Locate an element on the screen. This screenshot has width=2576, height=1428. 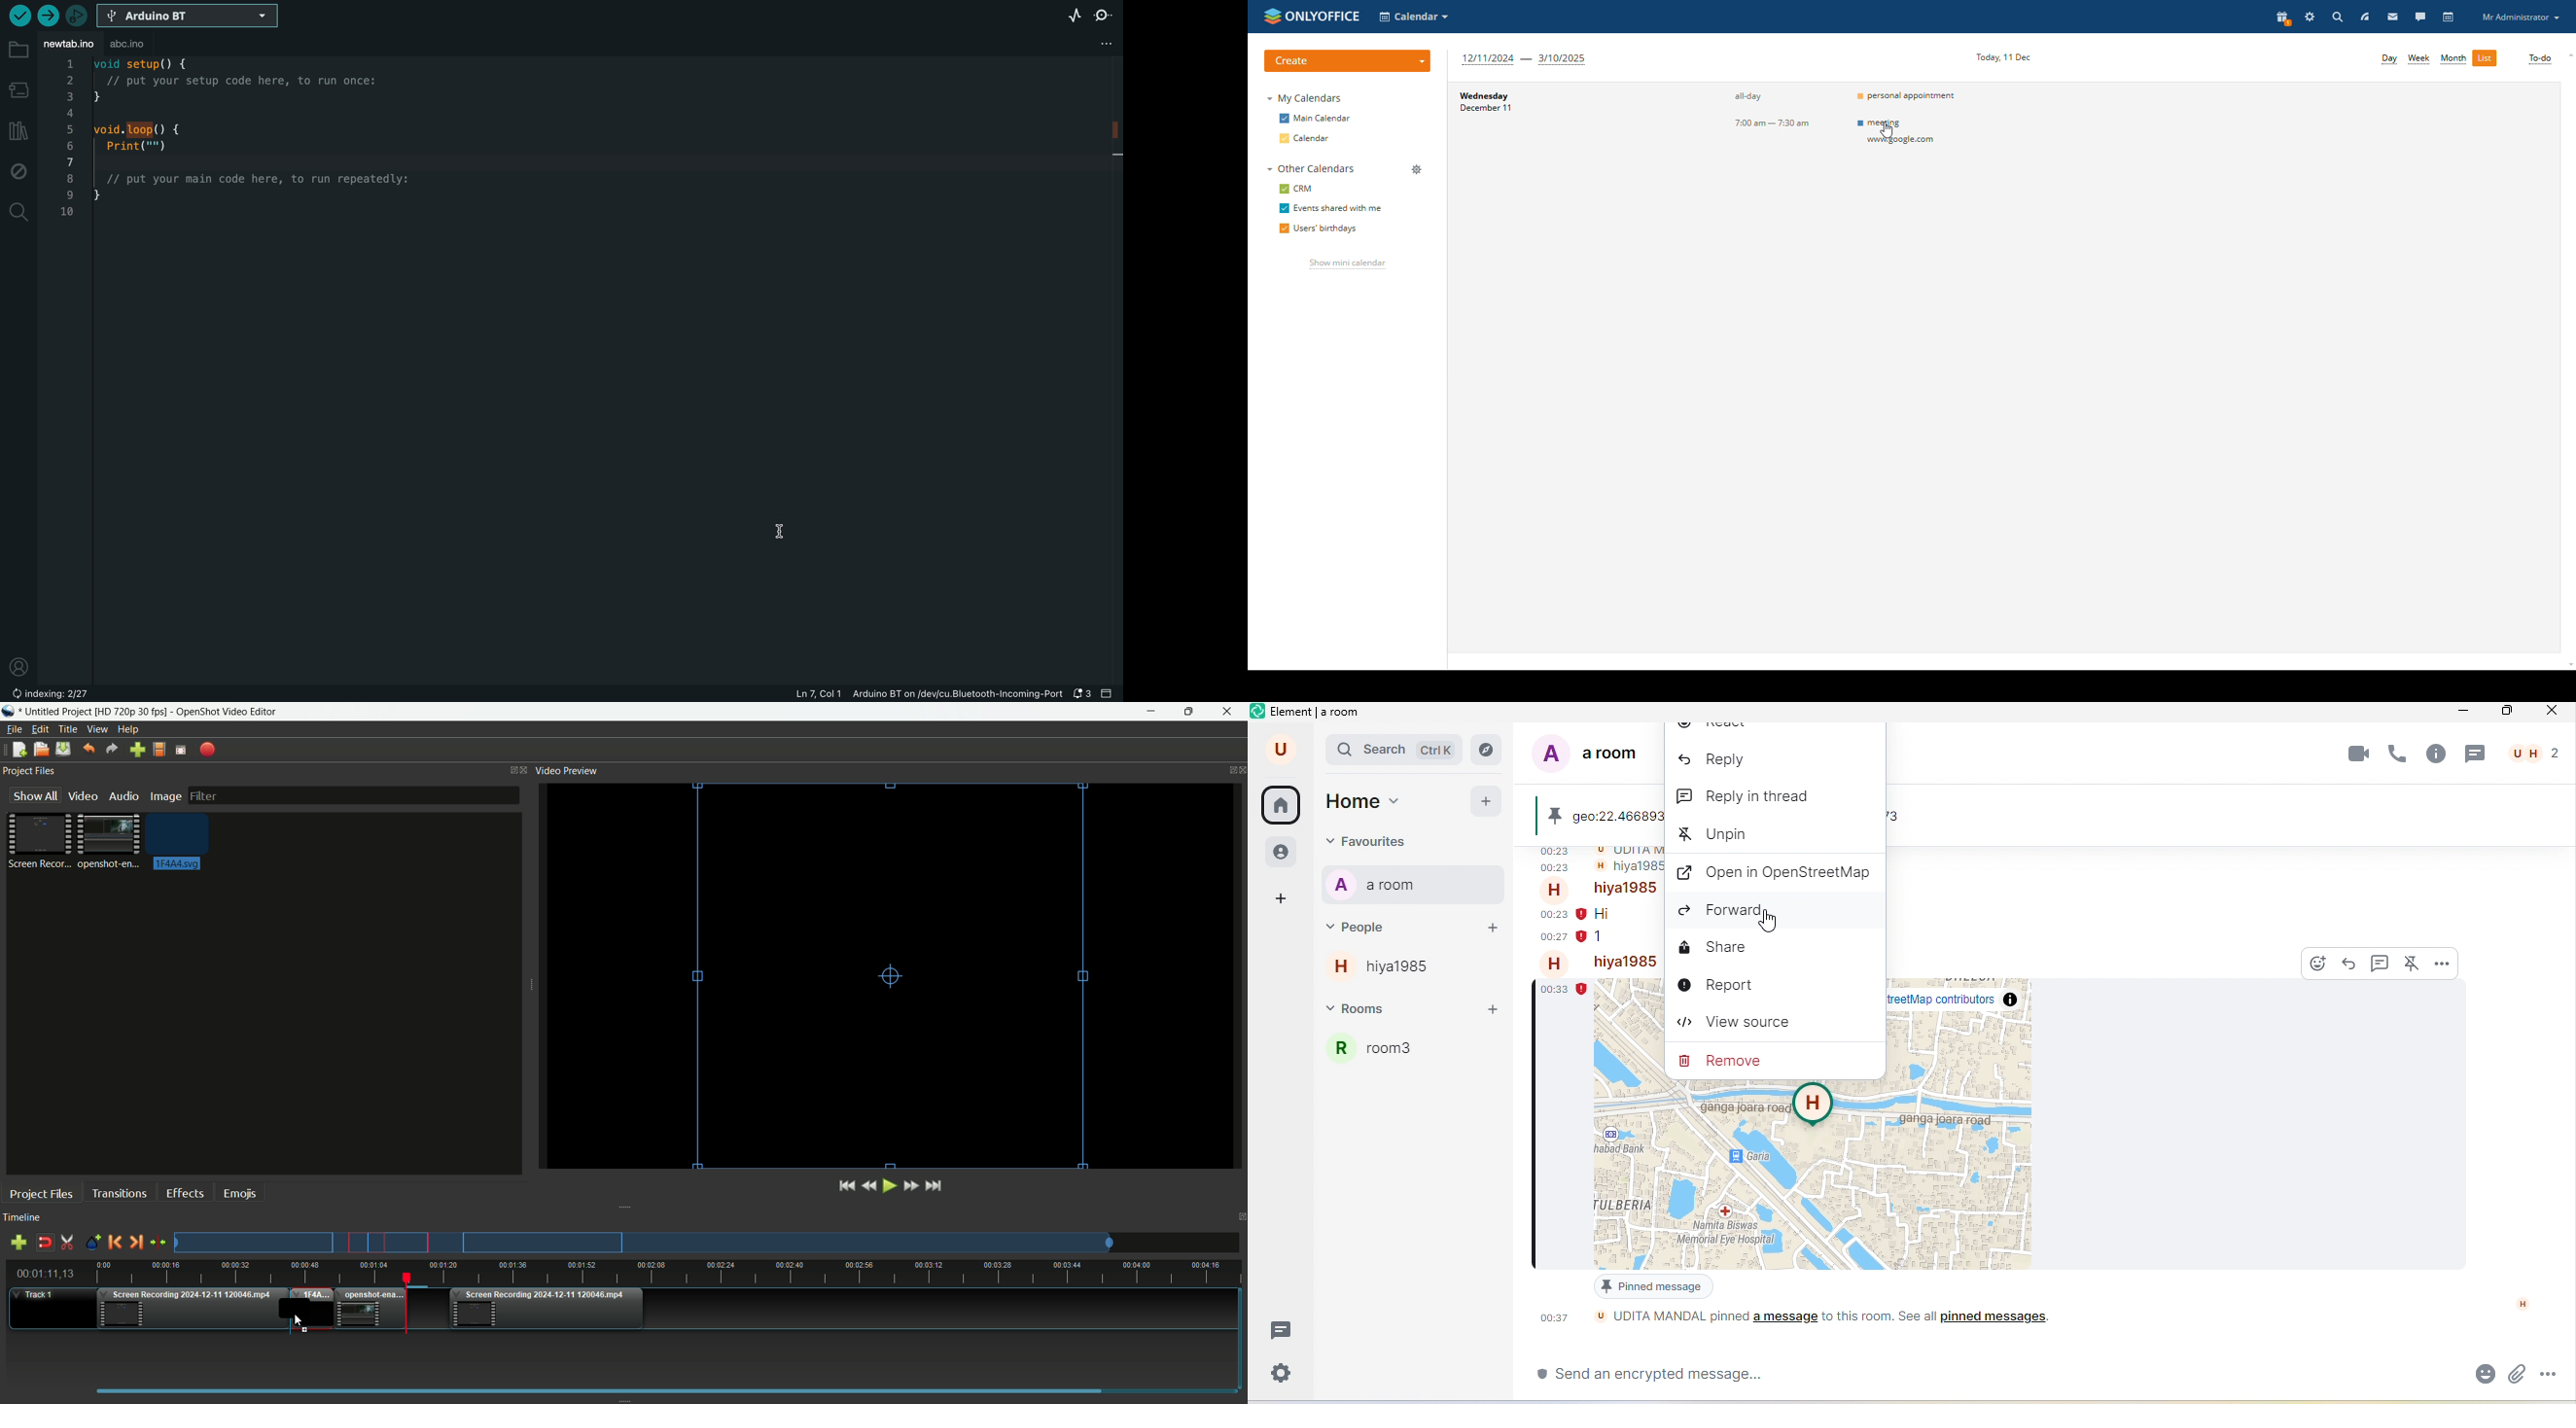
a room is located at coordinates (1383, 886).